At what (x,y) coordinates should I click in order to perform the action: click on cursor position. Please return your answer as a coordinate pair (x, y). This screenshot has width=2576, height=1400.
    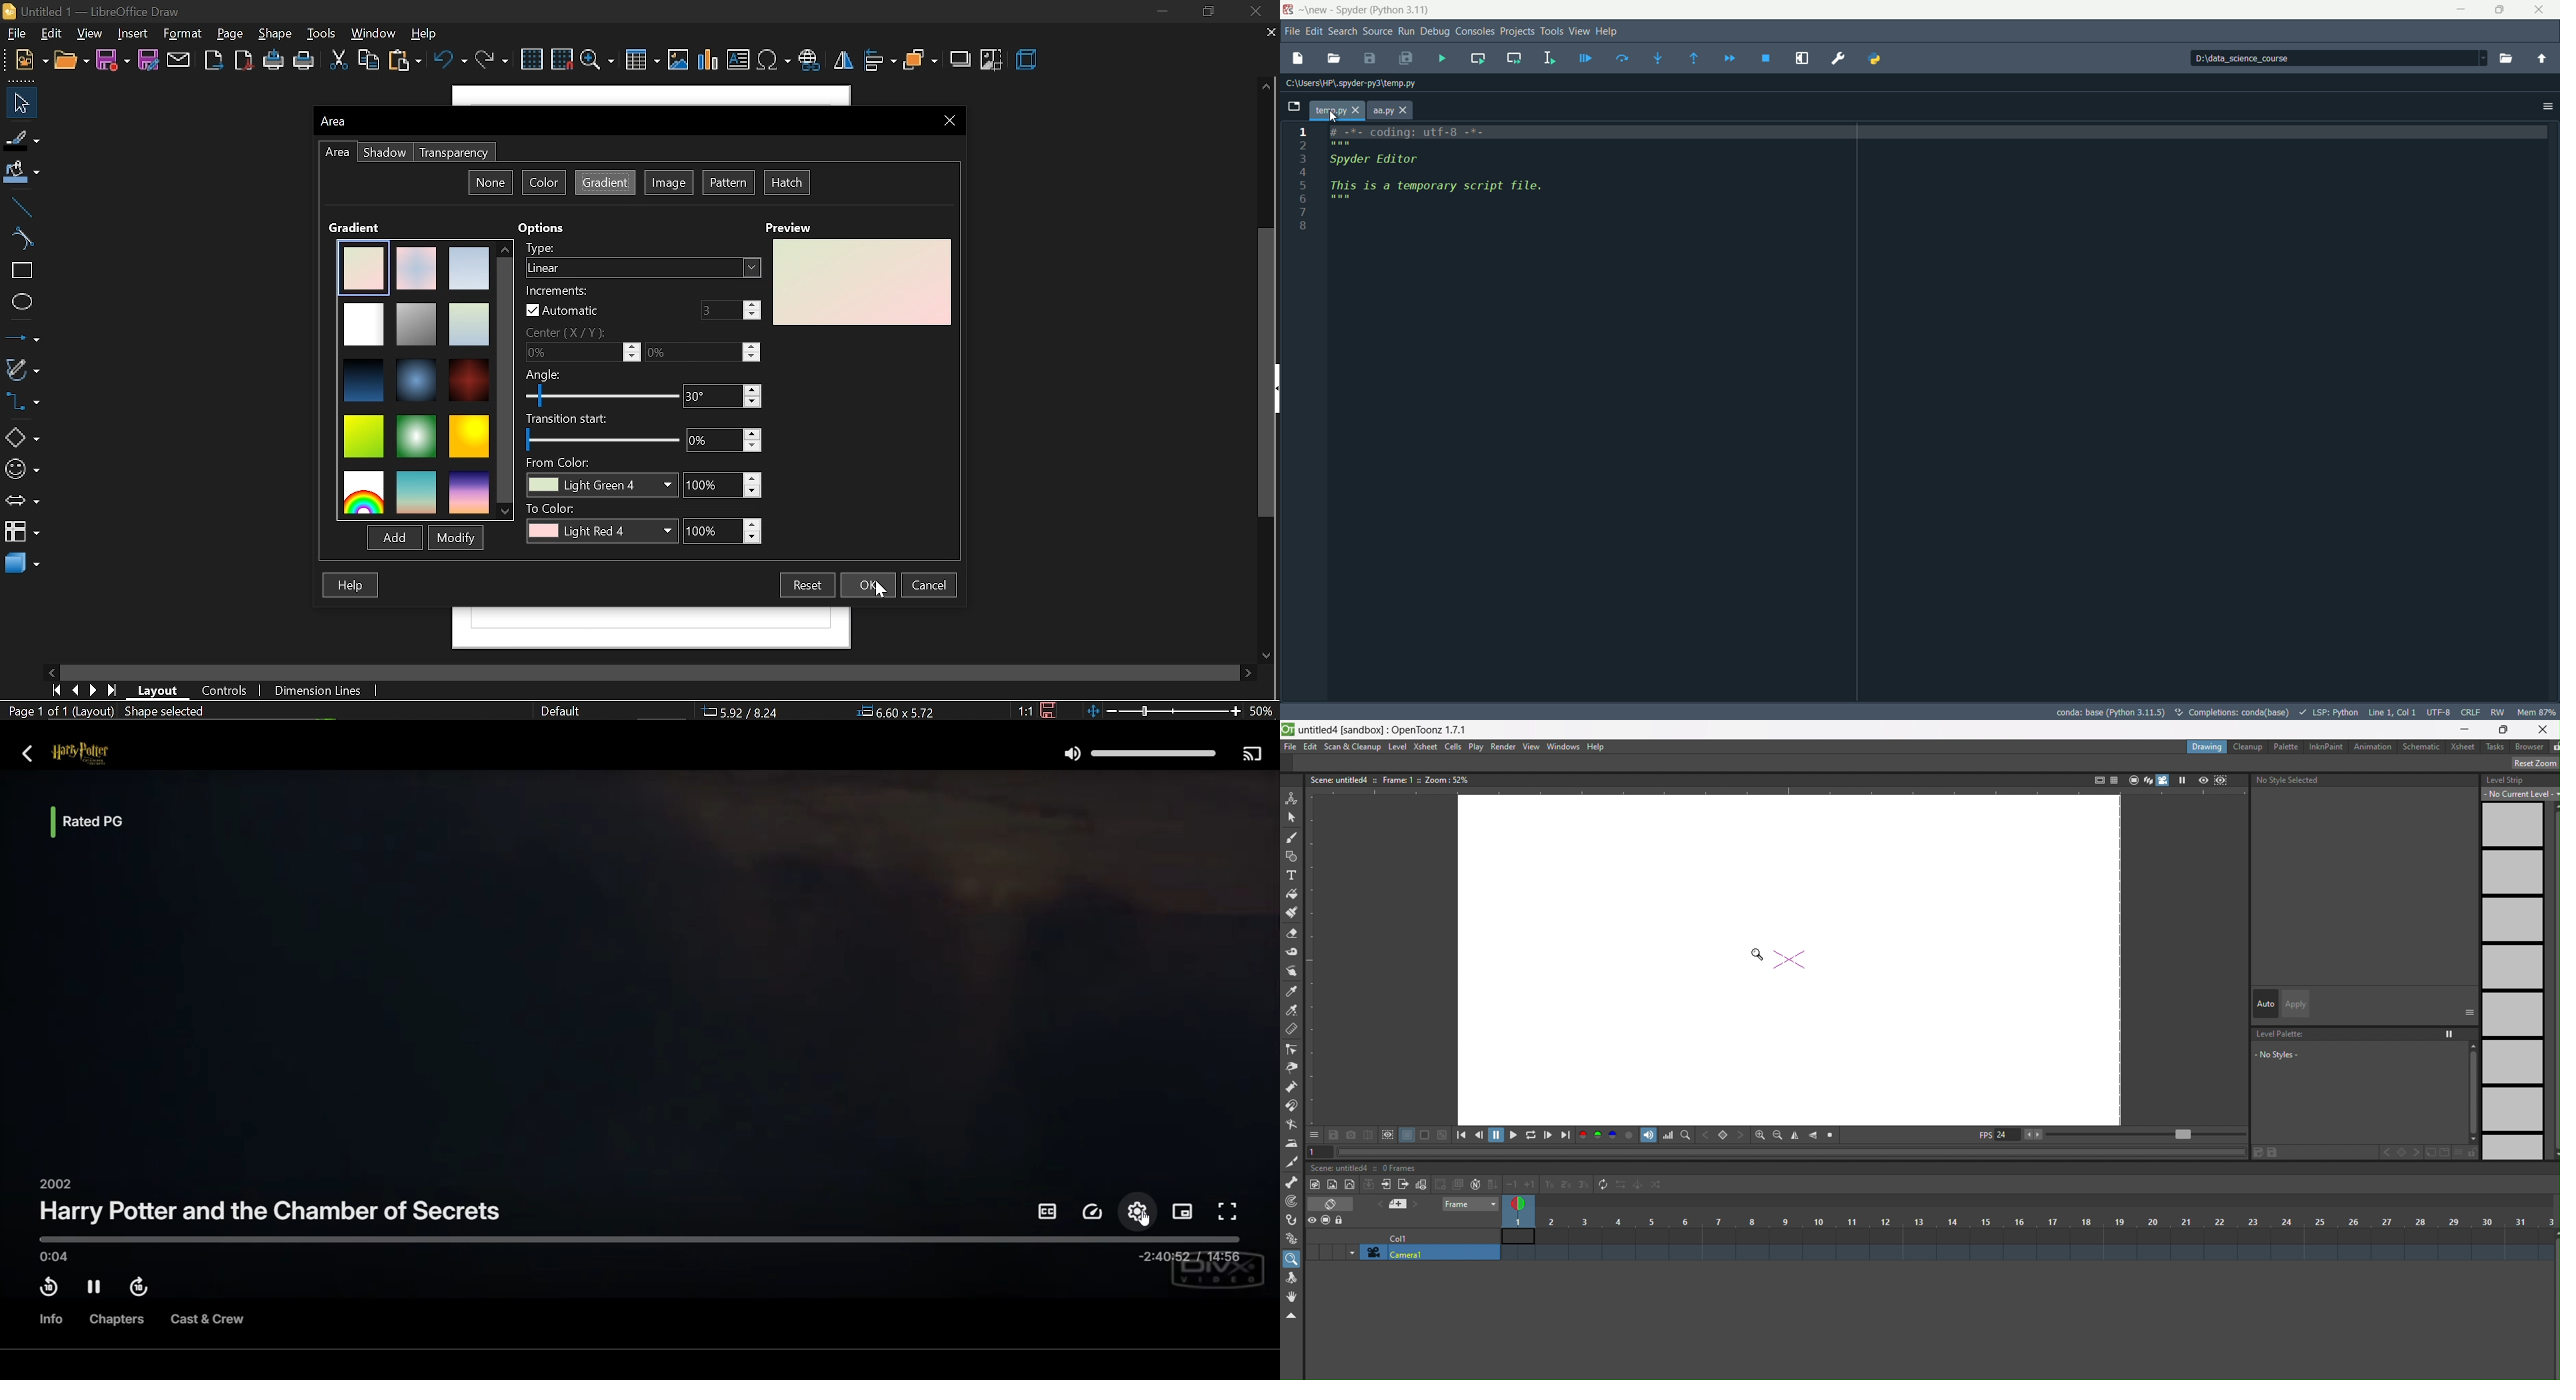
    Looking at the image, I should click on (2391, 712).